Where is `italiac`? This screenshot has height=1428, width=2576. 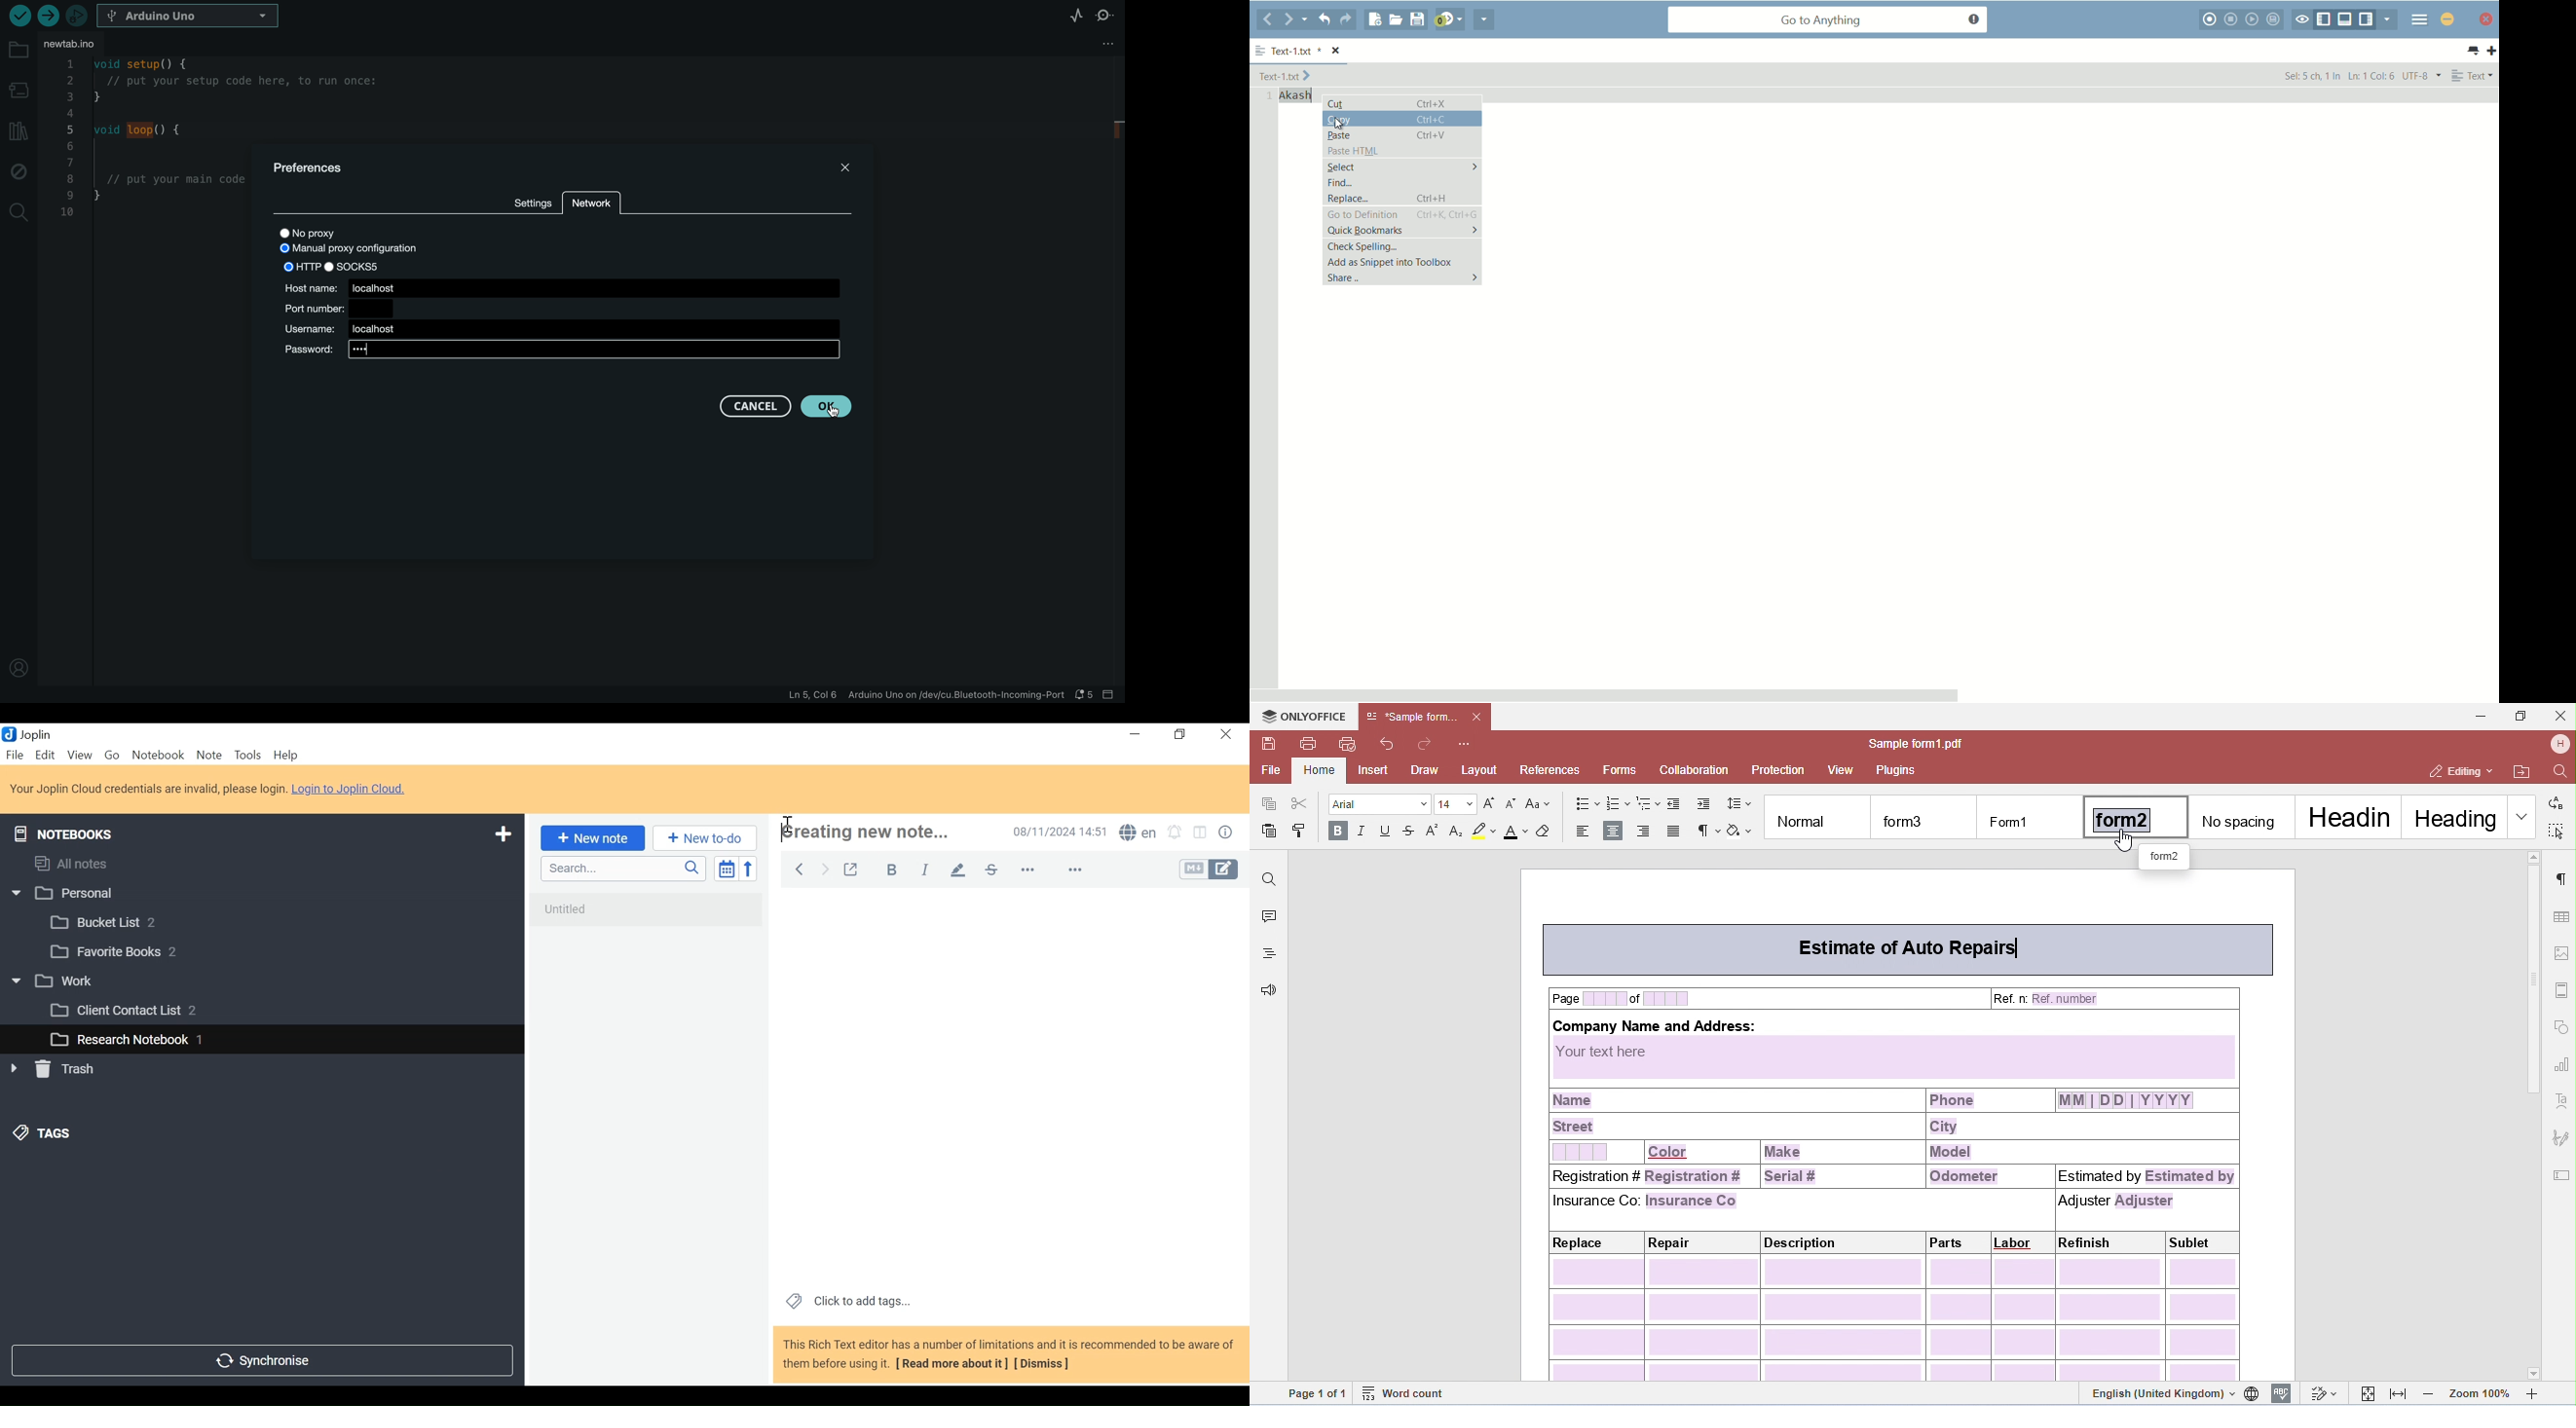 italiac is located at coordinates (926, 869).